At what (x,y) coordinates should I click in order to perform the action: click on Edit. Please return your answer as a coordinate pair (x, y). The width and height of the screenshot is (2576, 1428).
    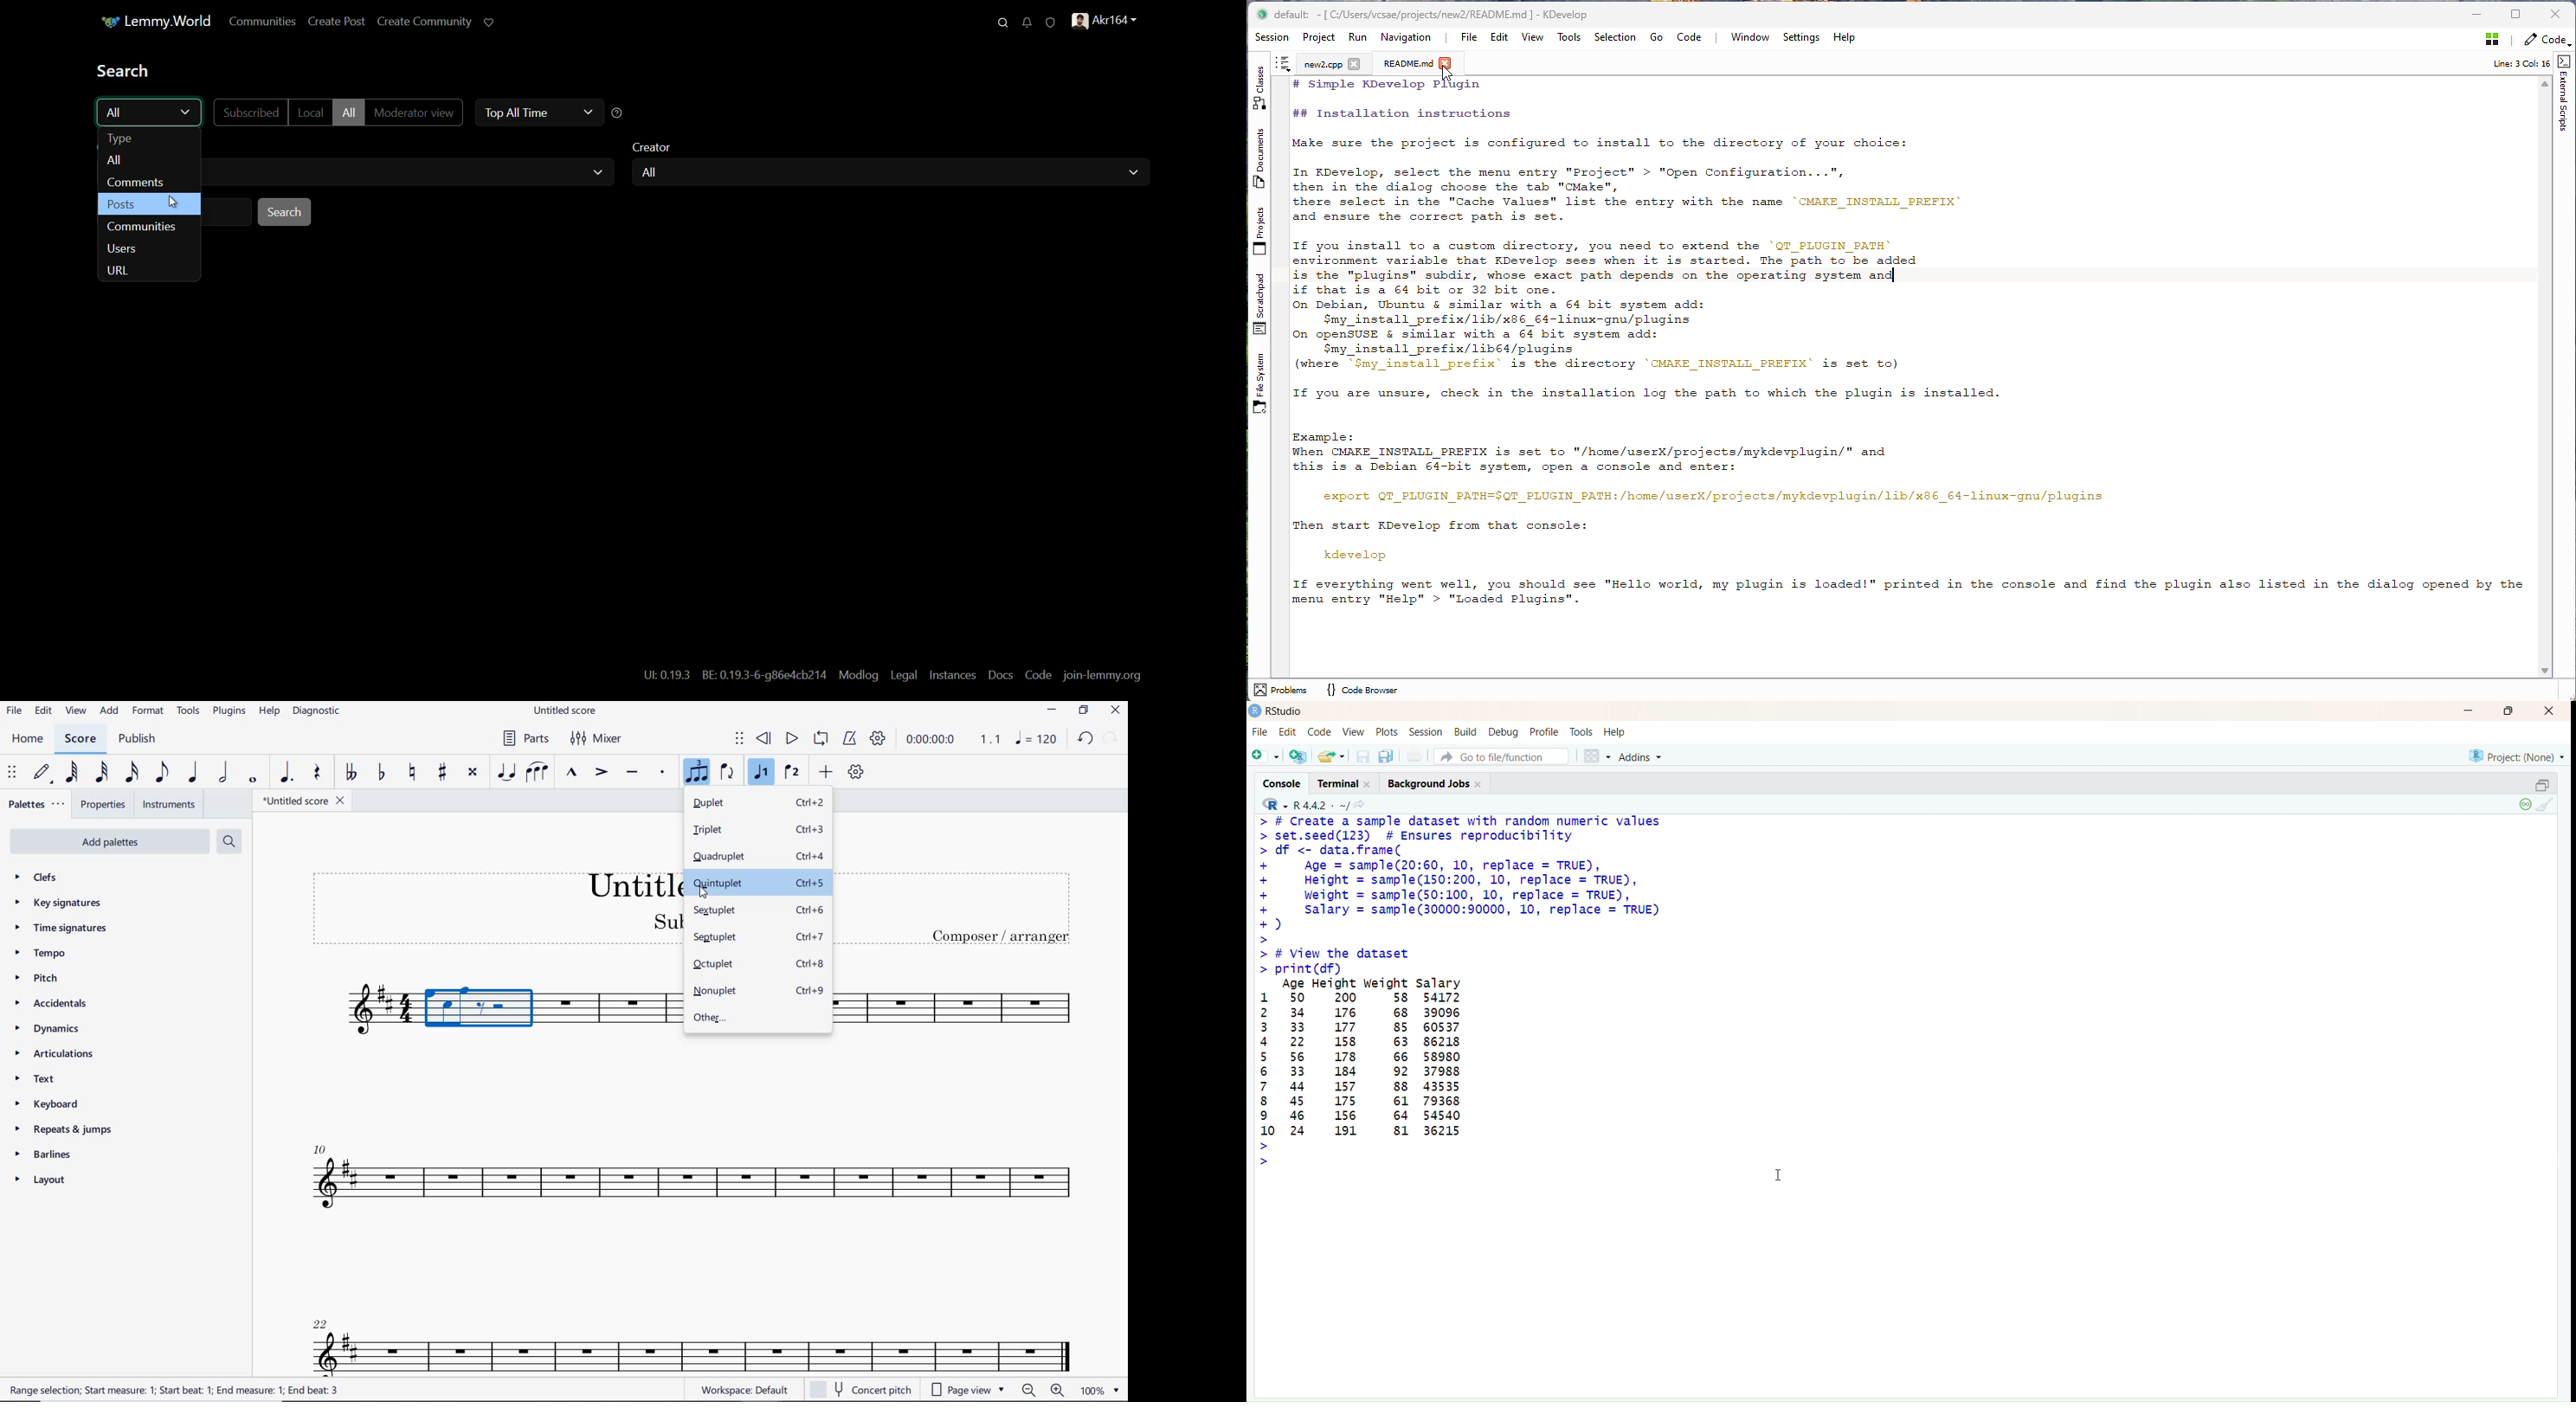
    Looking at the image, I should click on (1289, 733).